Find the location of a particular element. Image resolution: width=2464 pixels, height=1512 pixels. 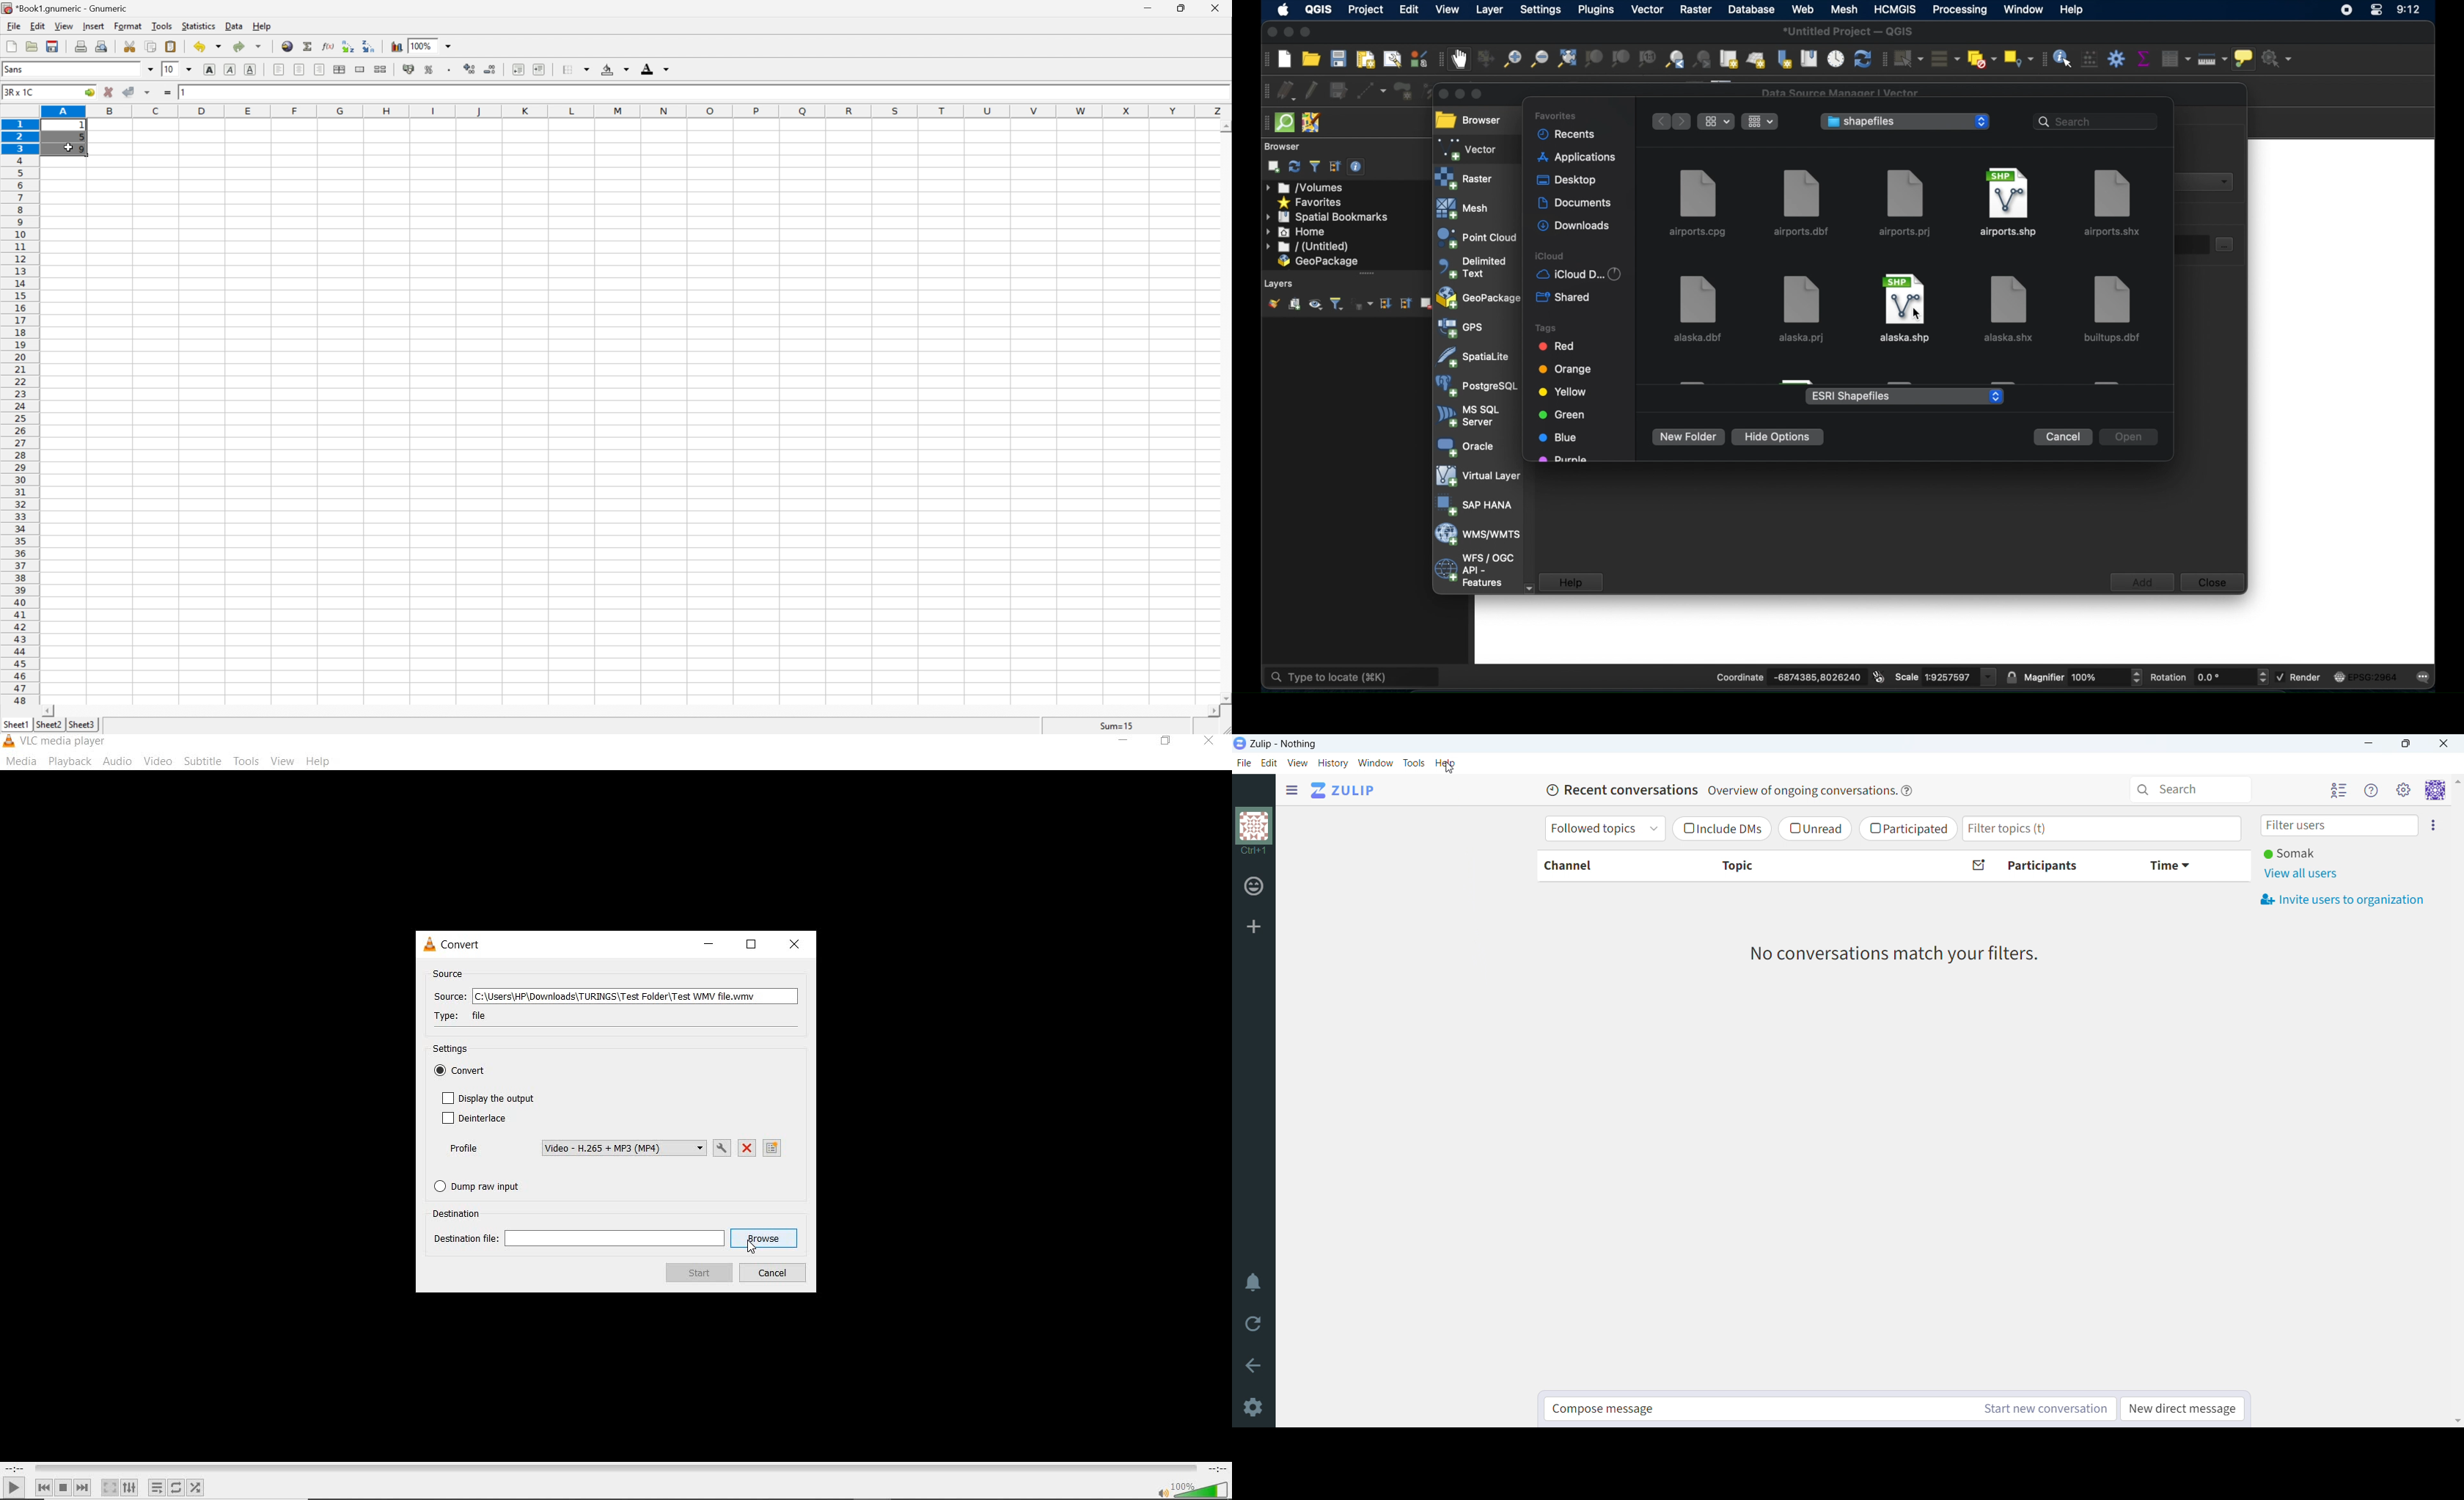

reload is located at coordinates (1253, 1323).